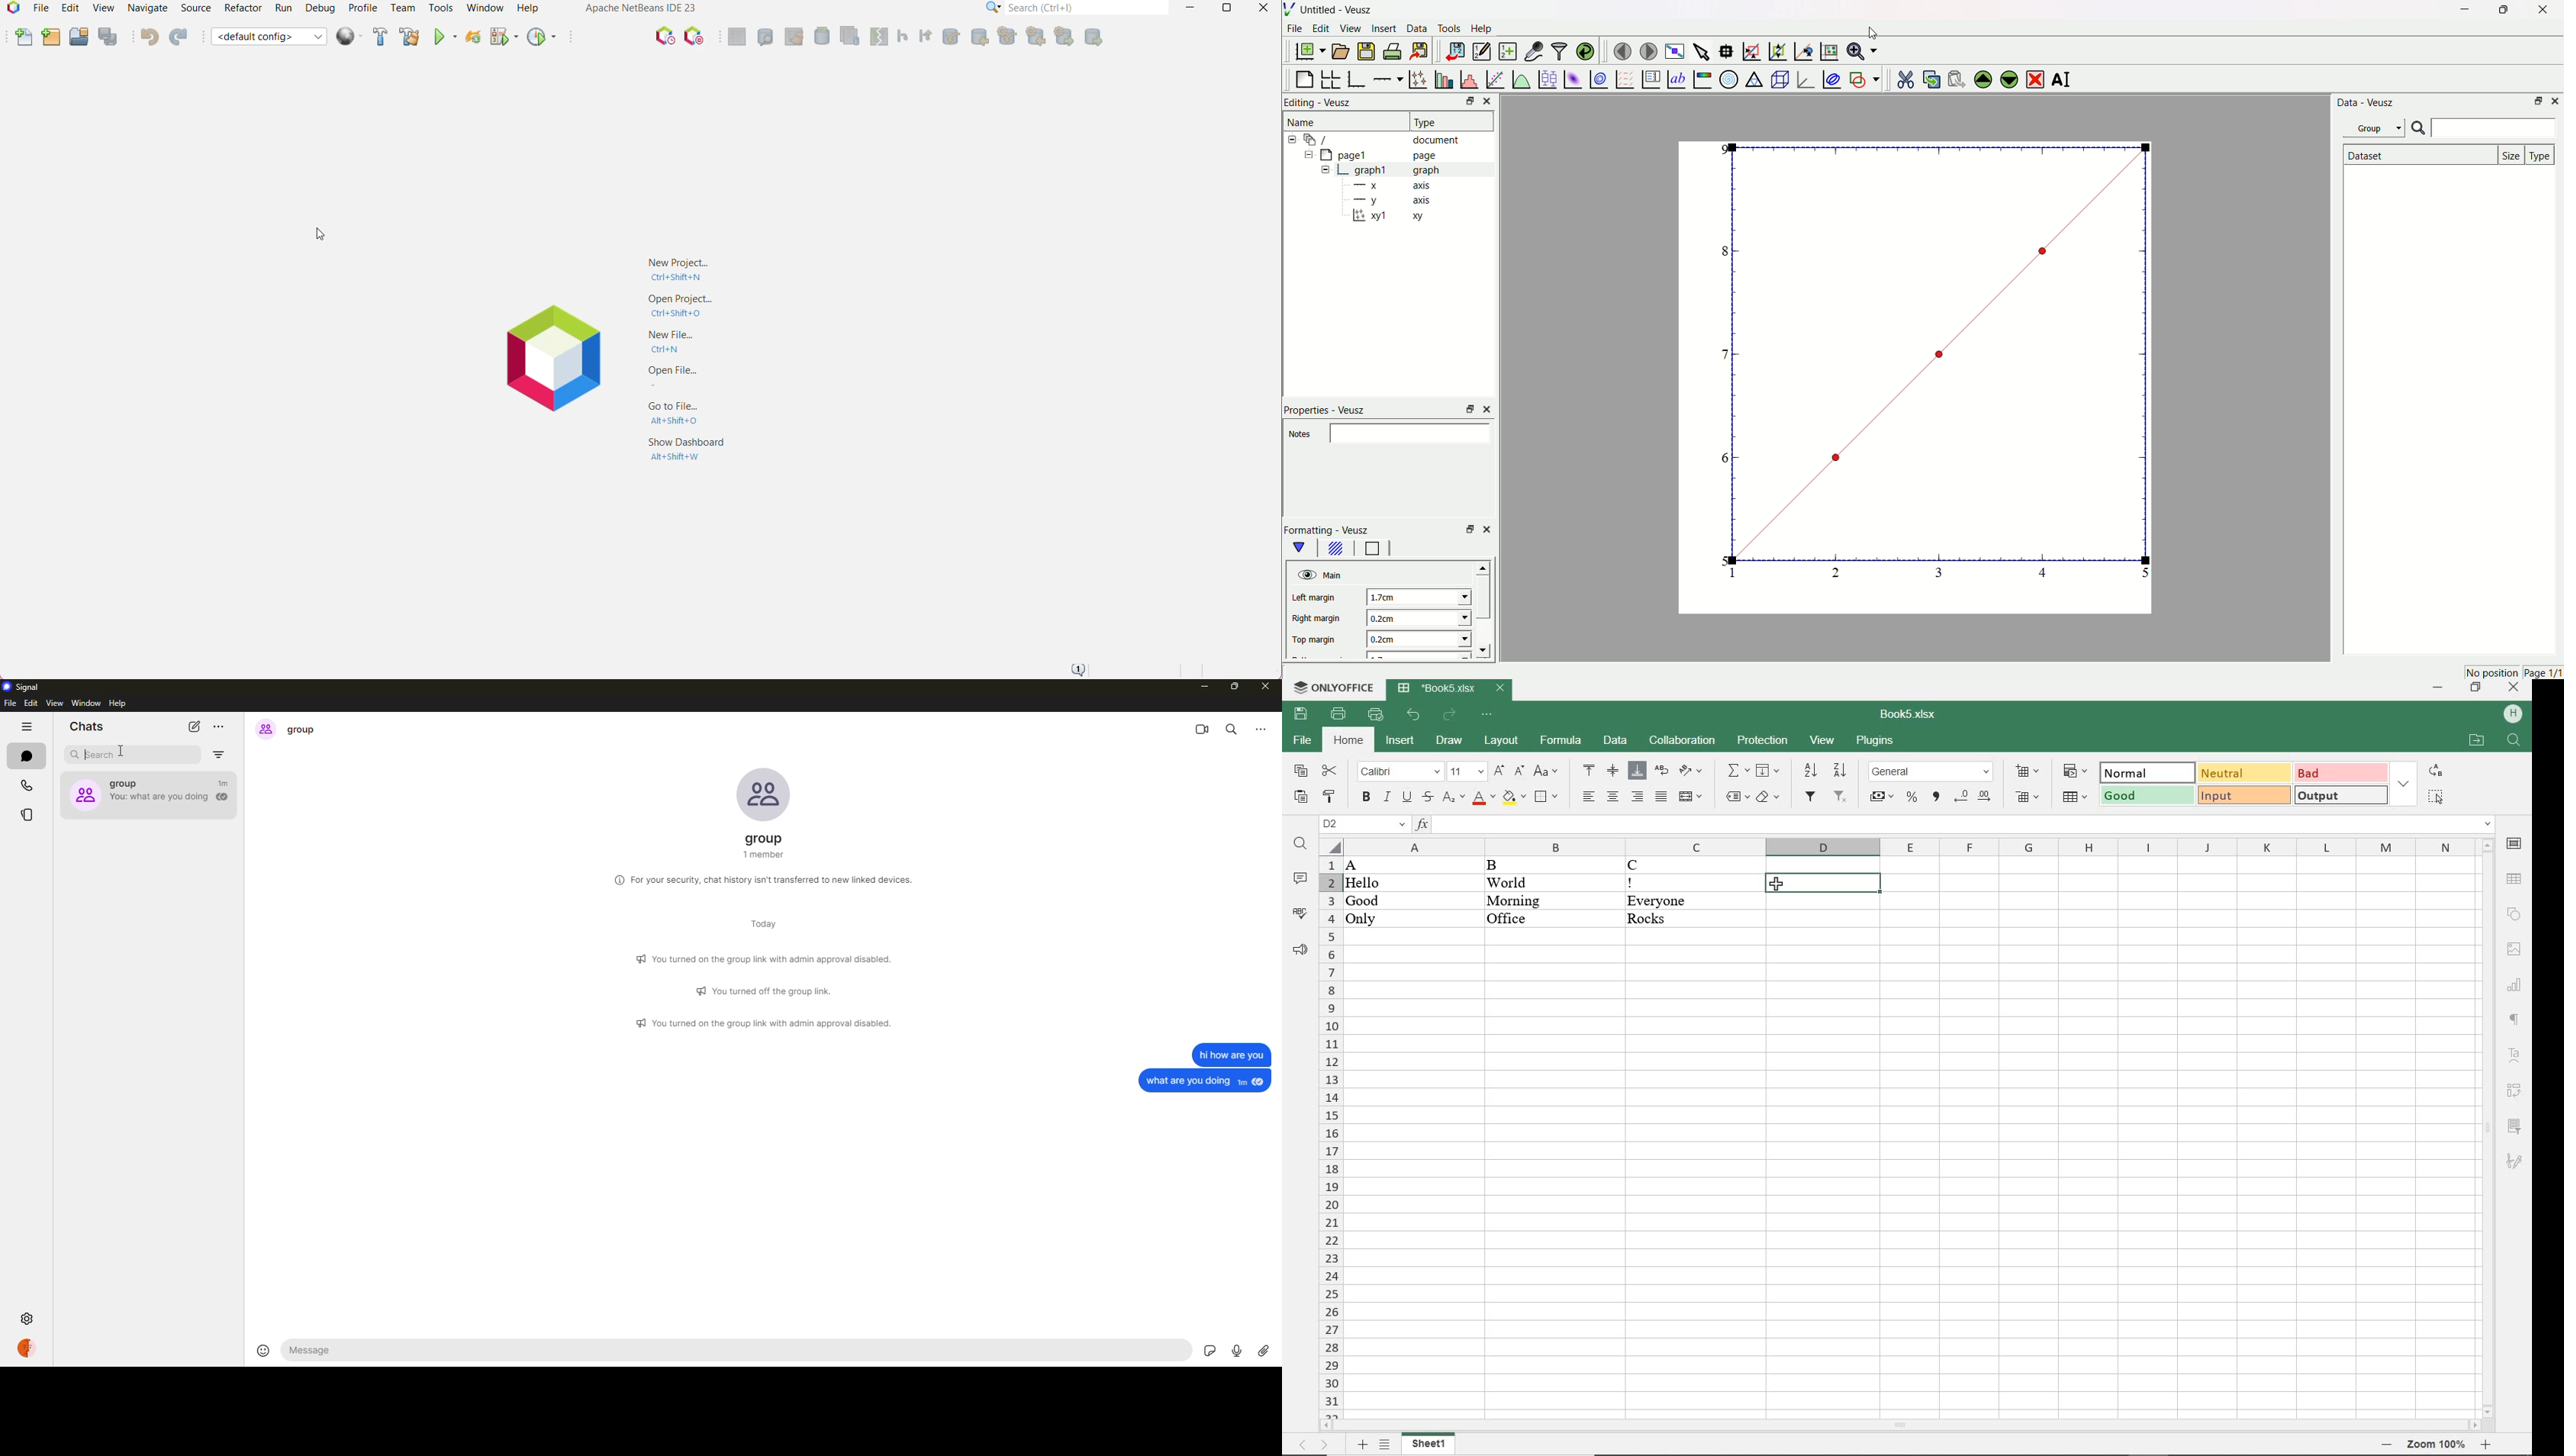  What do you see at coordinates (1514, 918) in the screenshot?
I see `Office` at bounding box center [1514, 918].